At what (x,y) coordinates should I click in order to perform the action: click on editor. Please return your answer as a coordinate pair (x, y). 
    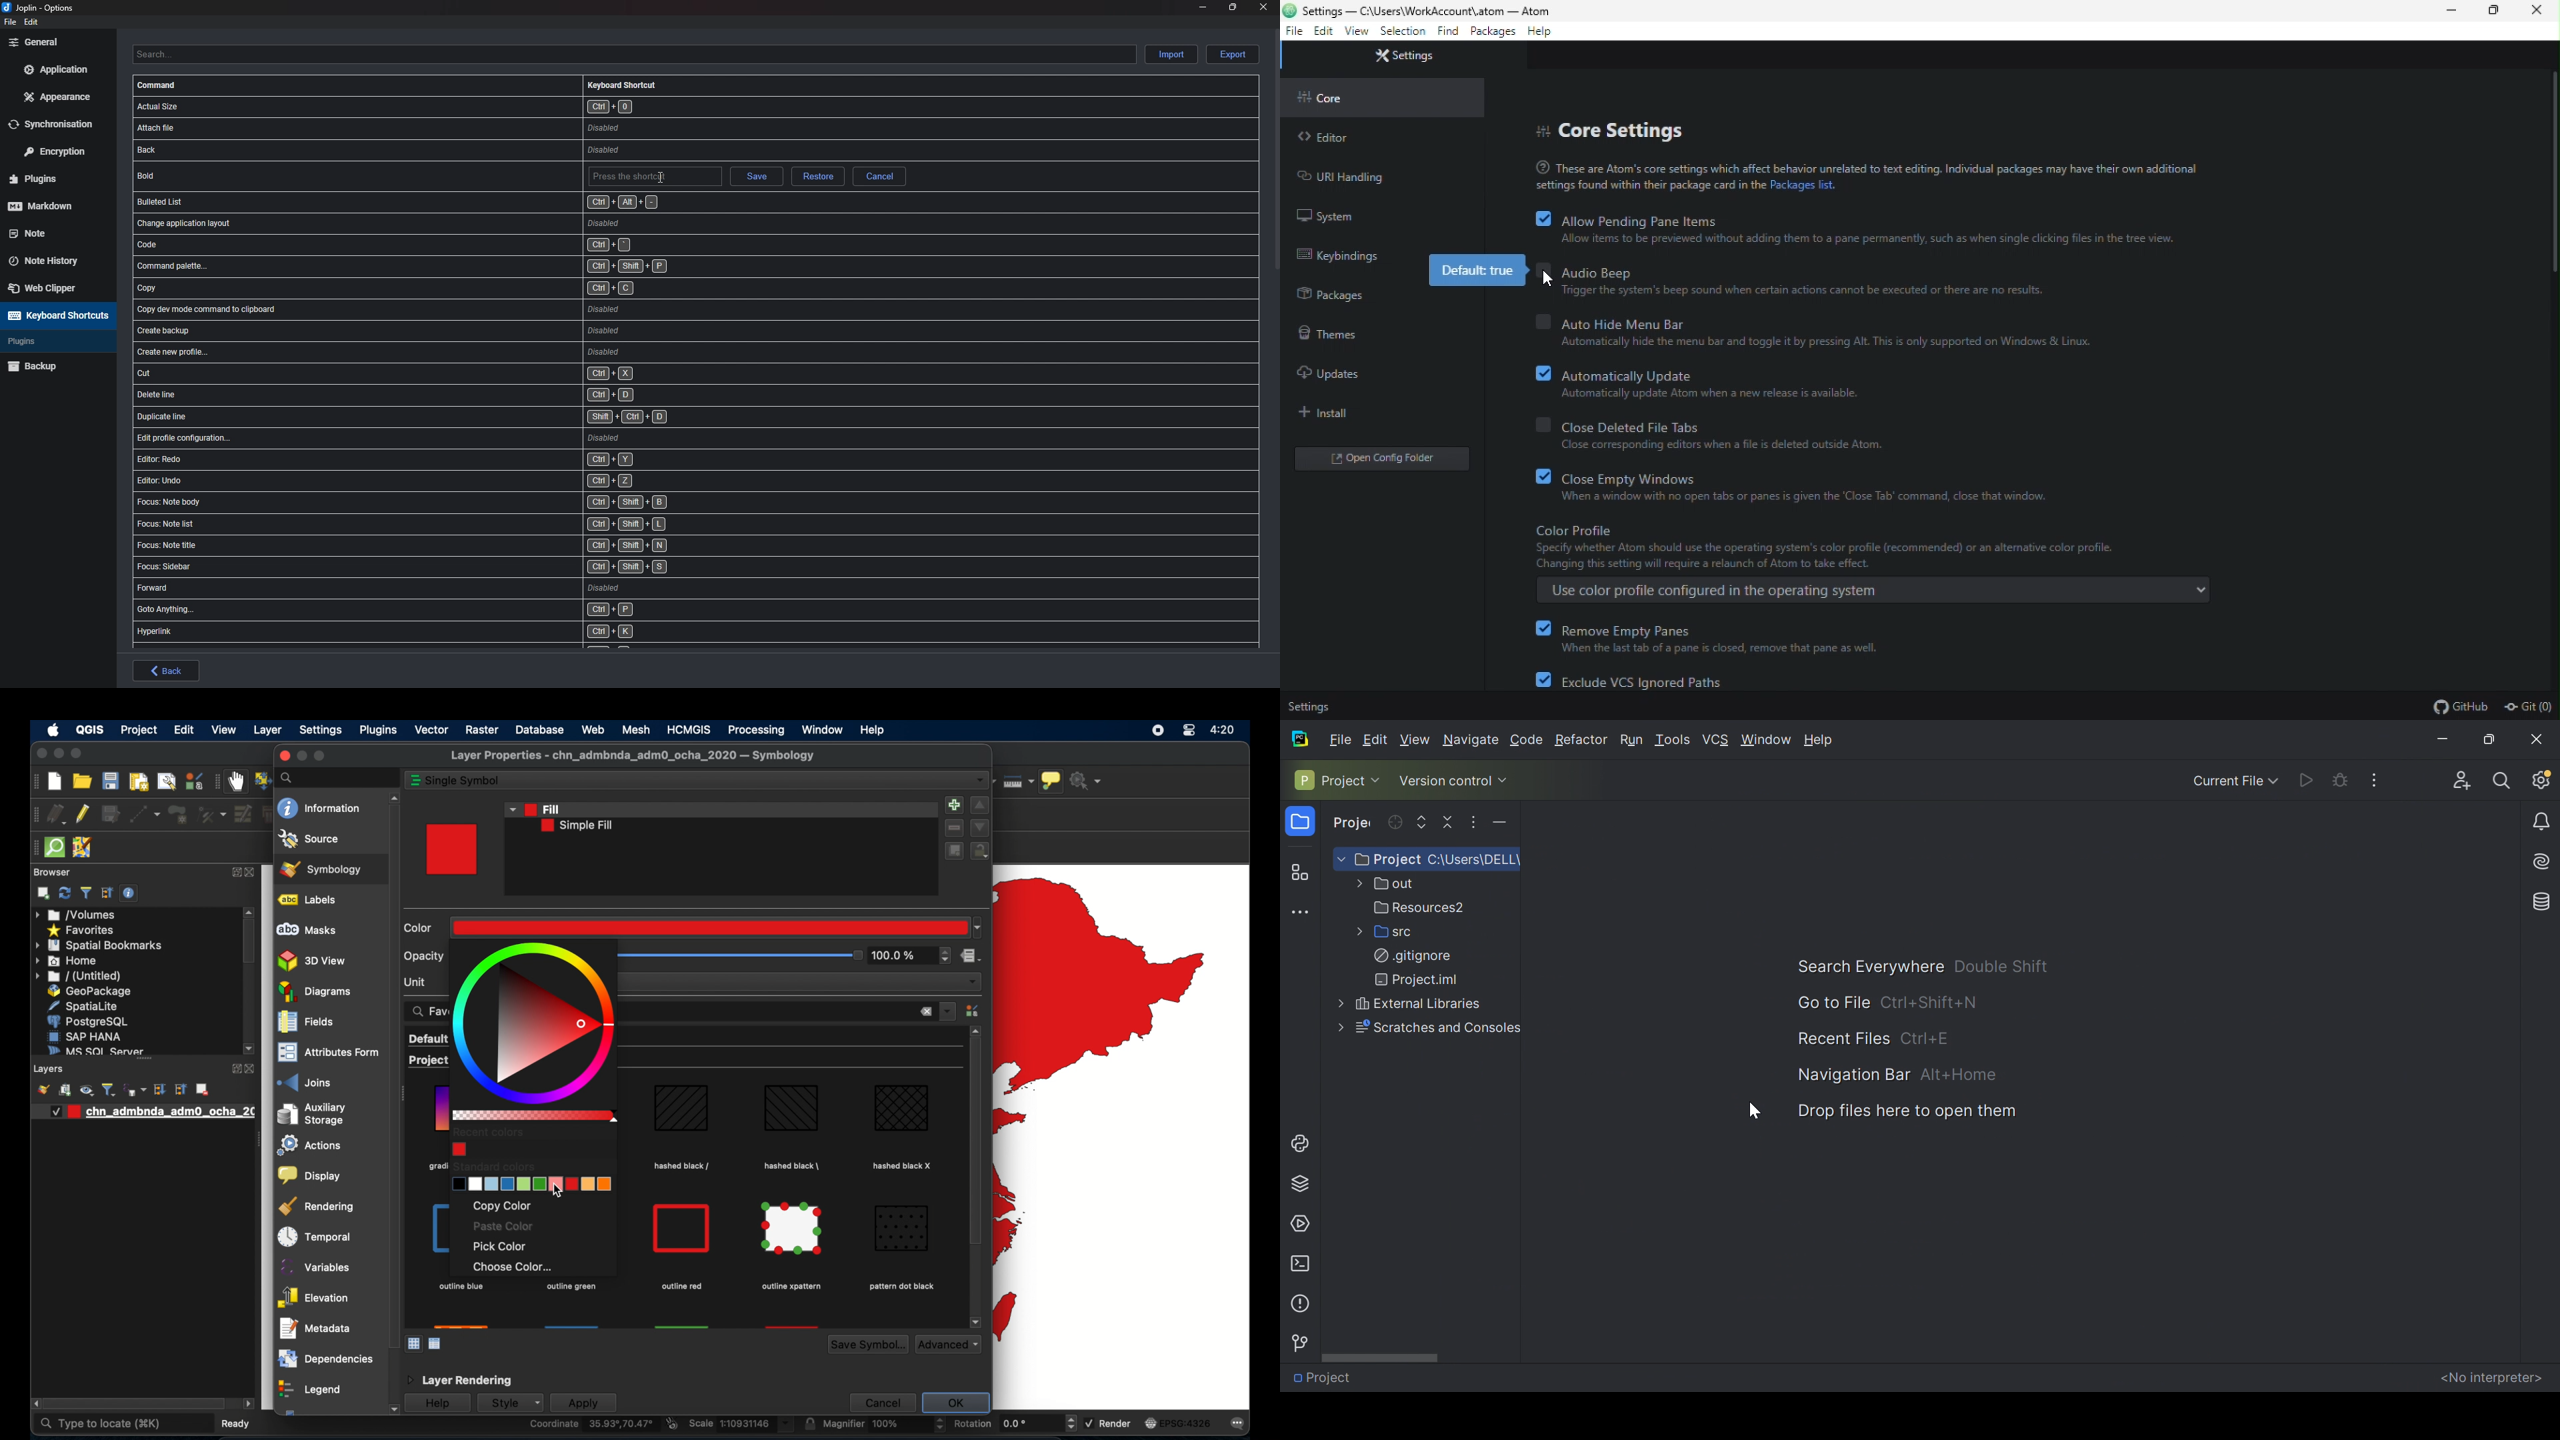
    Looking at the image, I should click on (1325, 136).